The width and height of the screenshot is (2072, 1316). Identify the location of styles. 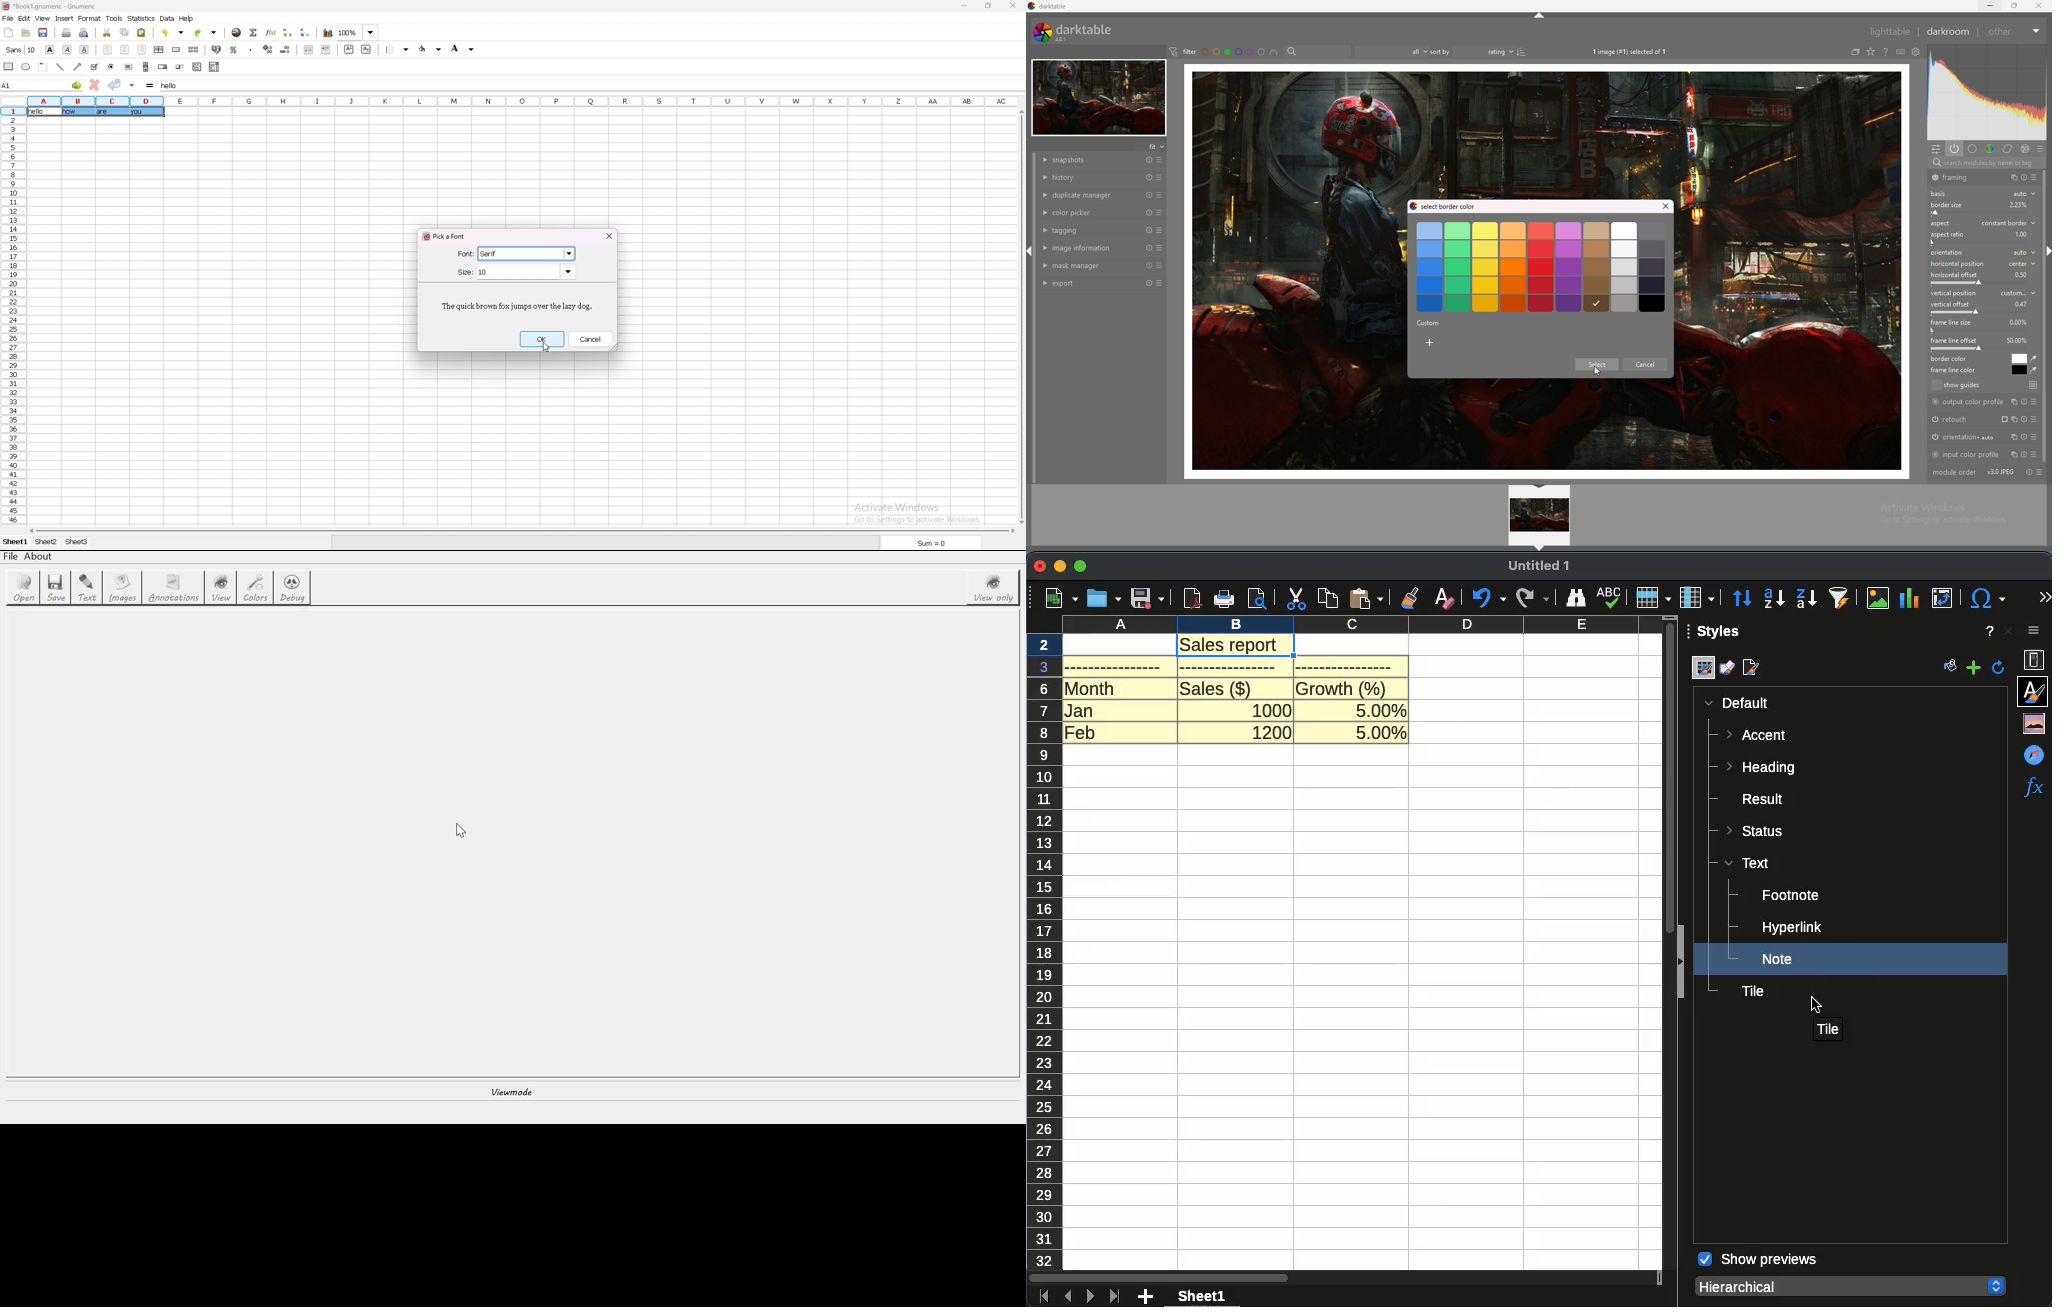
(2035, 690).